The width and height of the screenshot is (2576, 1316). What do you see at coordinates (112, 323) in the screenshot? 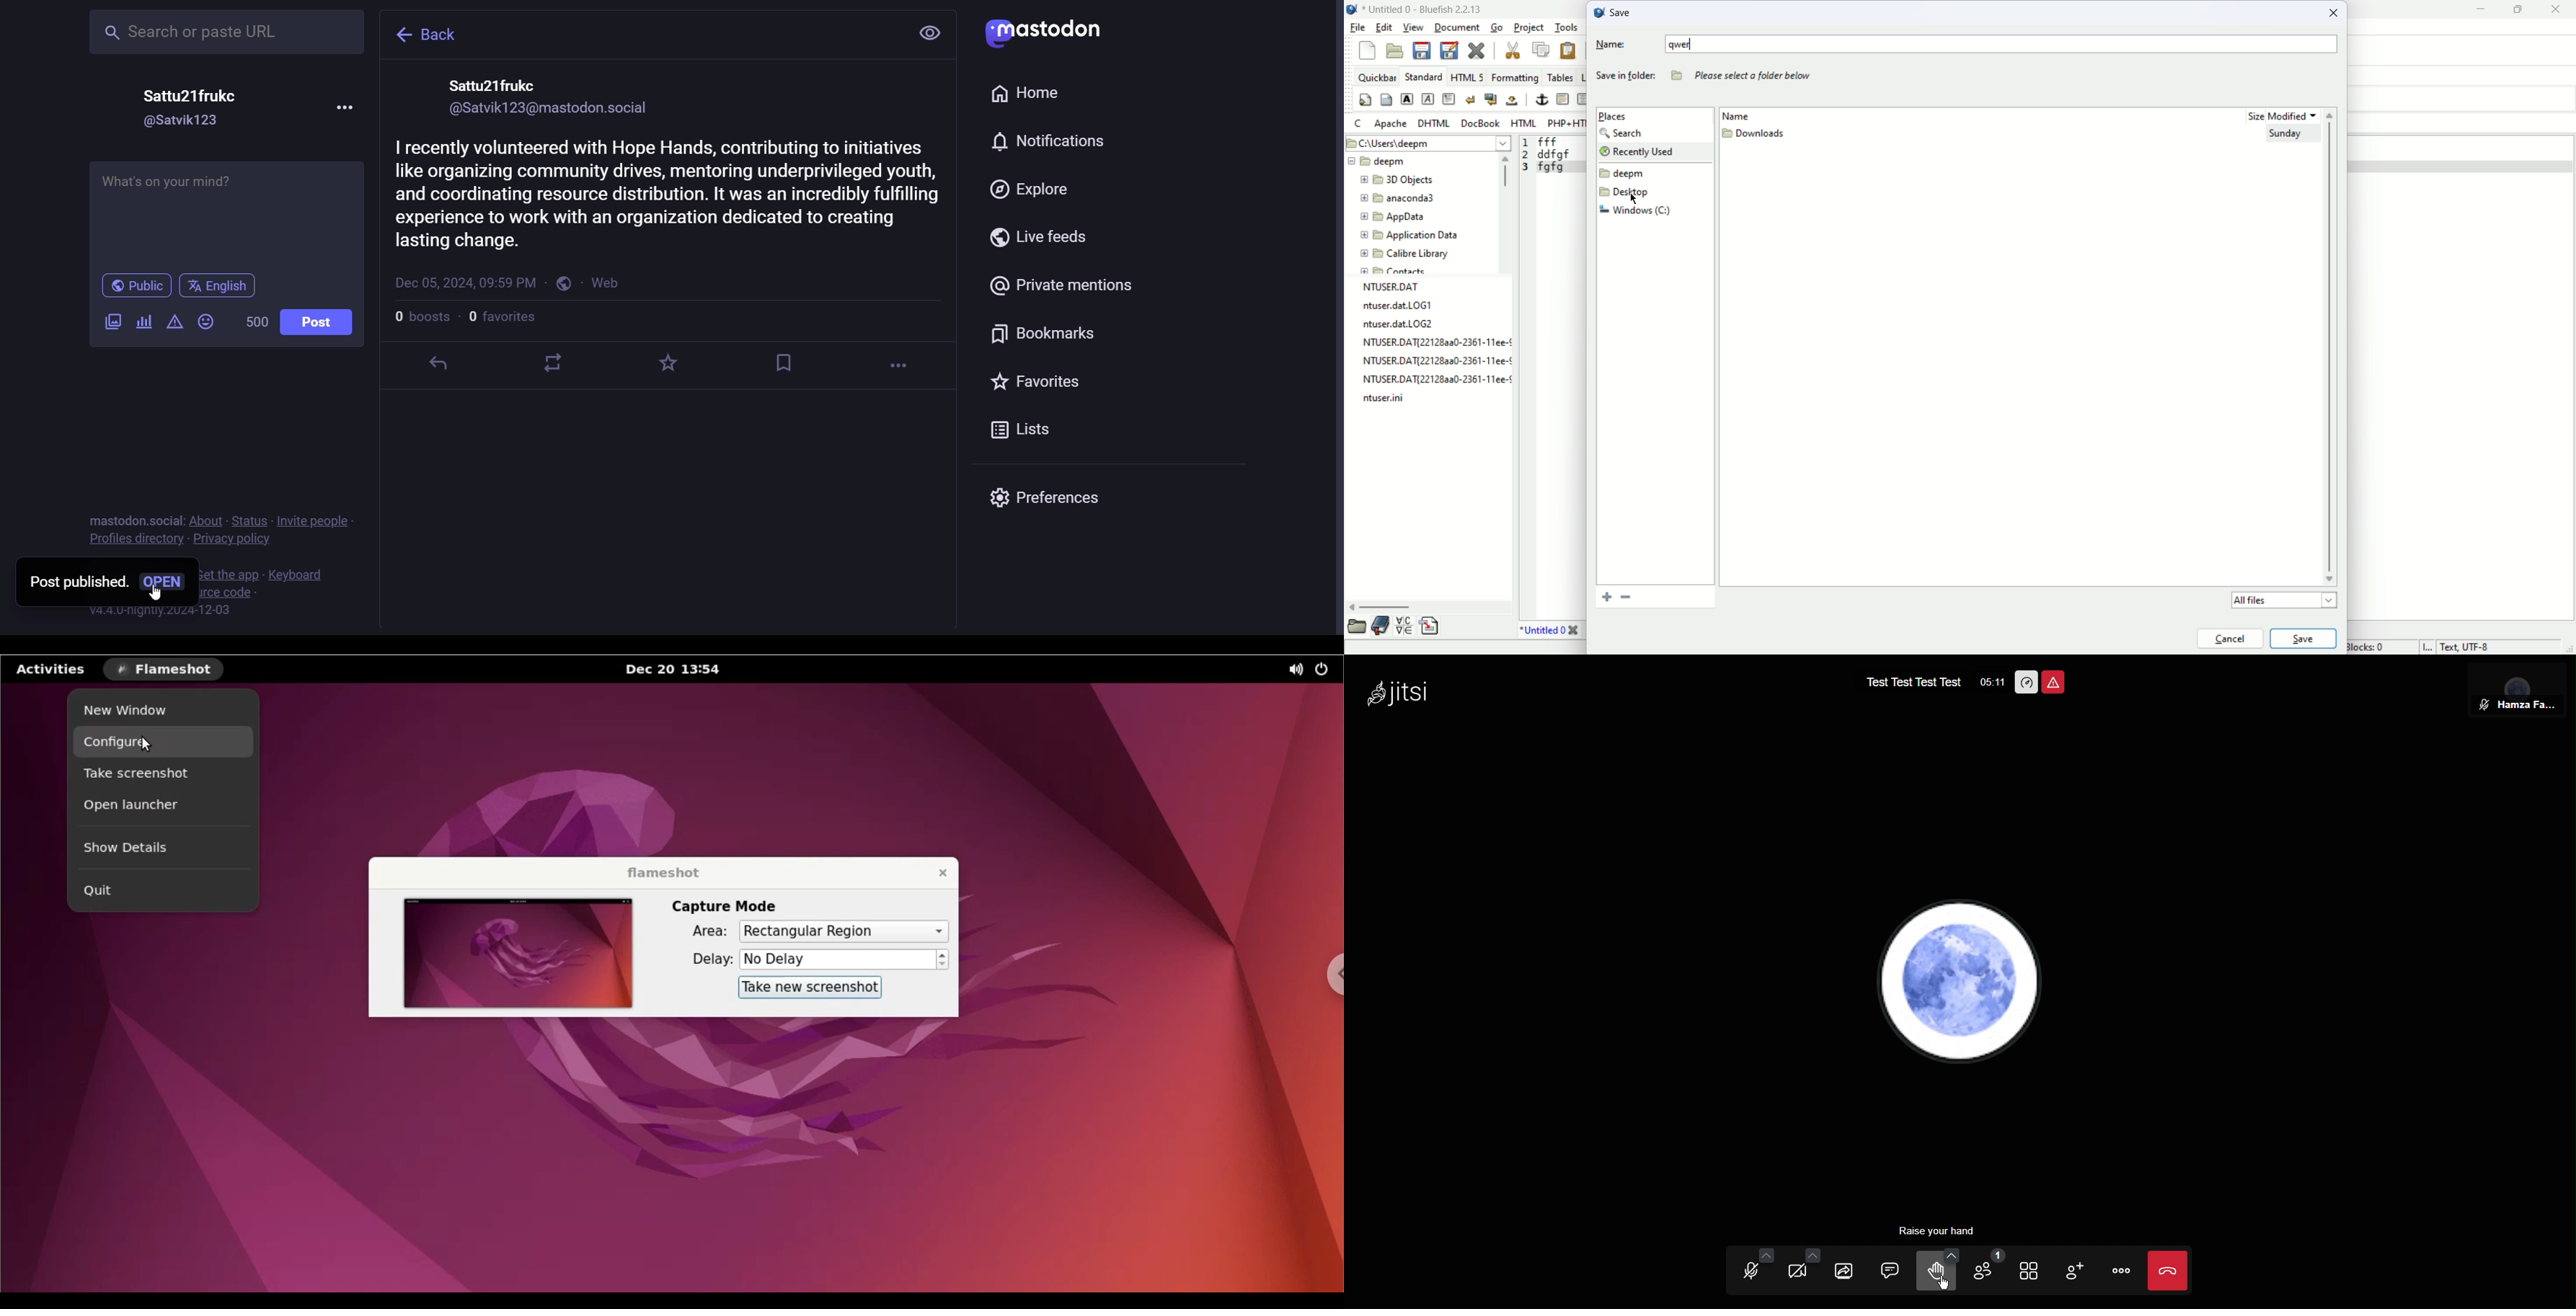
I see `image/videos` at bounding box center [112, 323].